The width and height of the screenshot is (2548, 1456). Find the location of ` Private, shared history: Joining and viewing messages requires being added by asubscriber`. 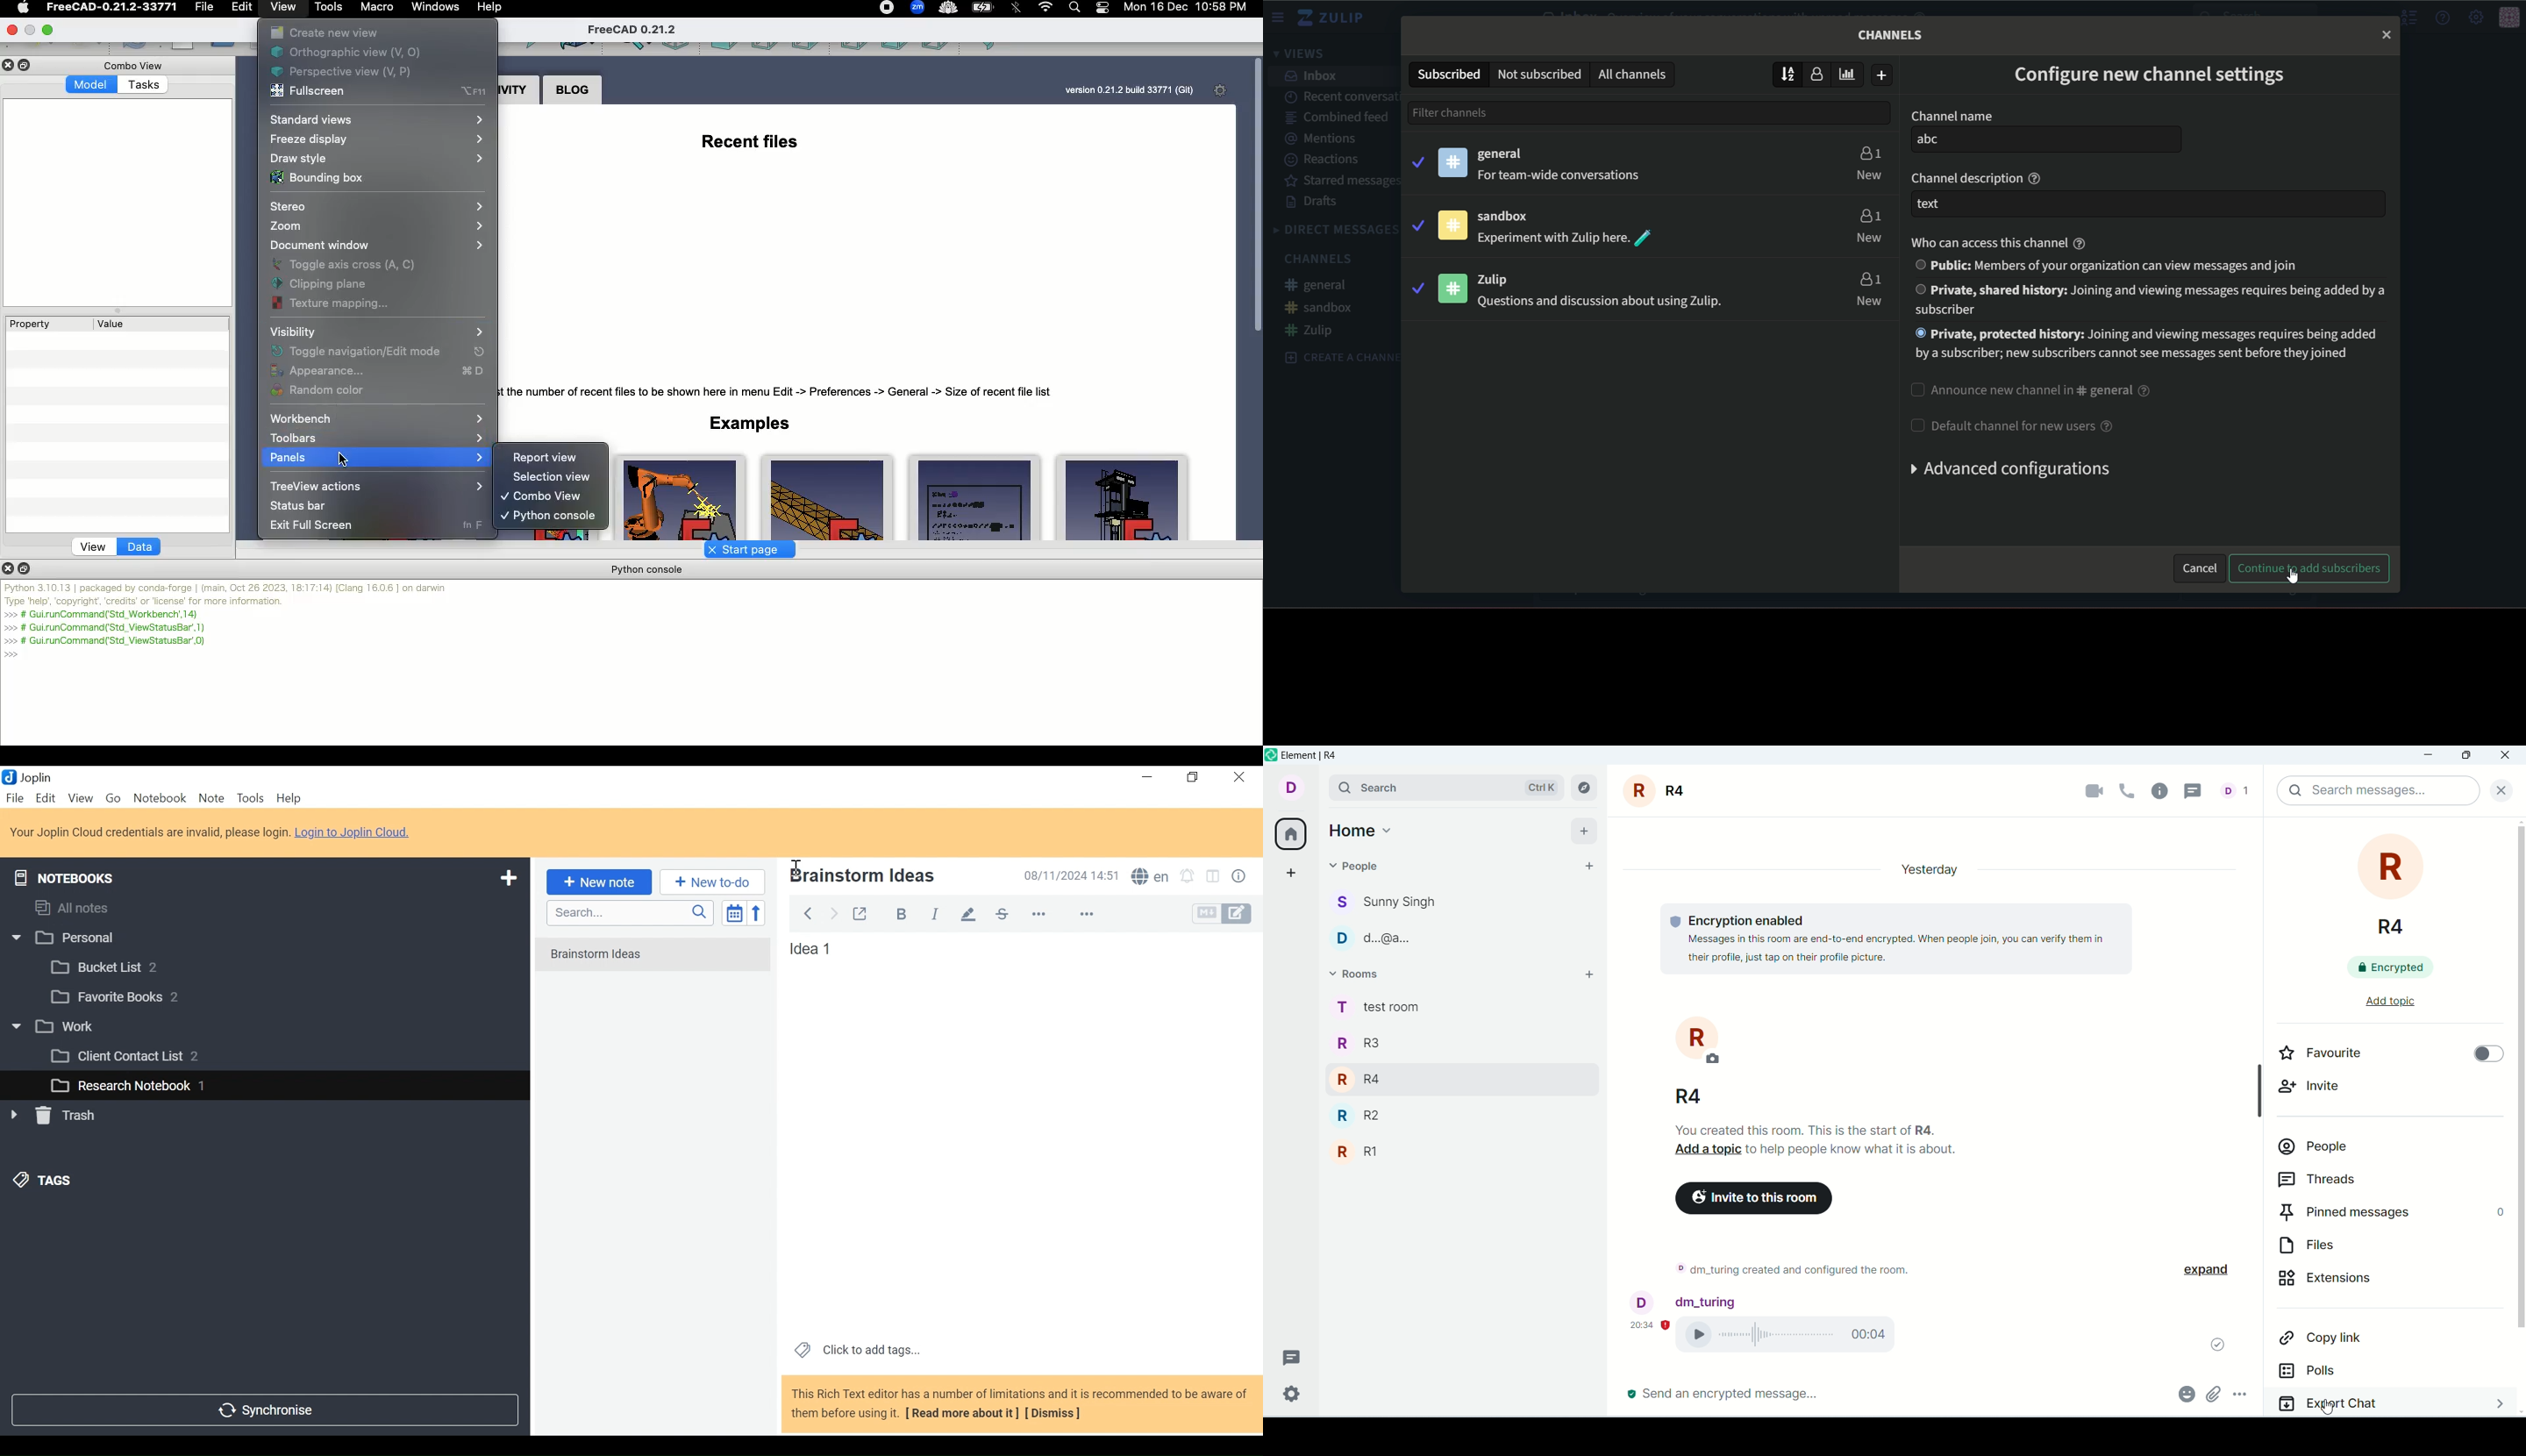

 Private, shared history: Joining and viewing messages requires being added by asubscriber is located at coordinates (2148, 300).